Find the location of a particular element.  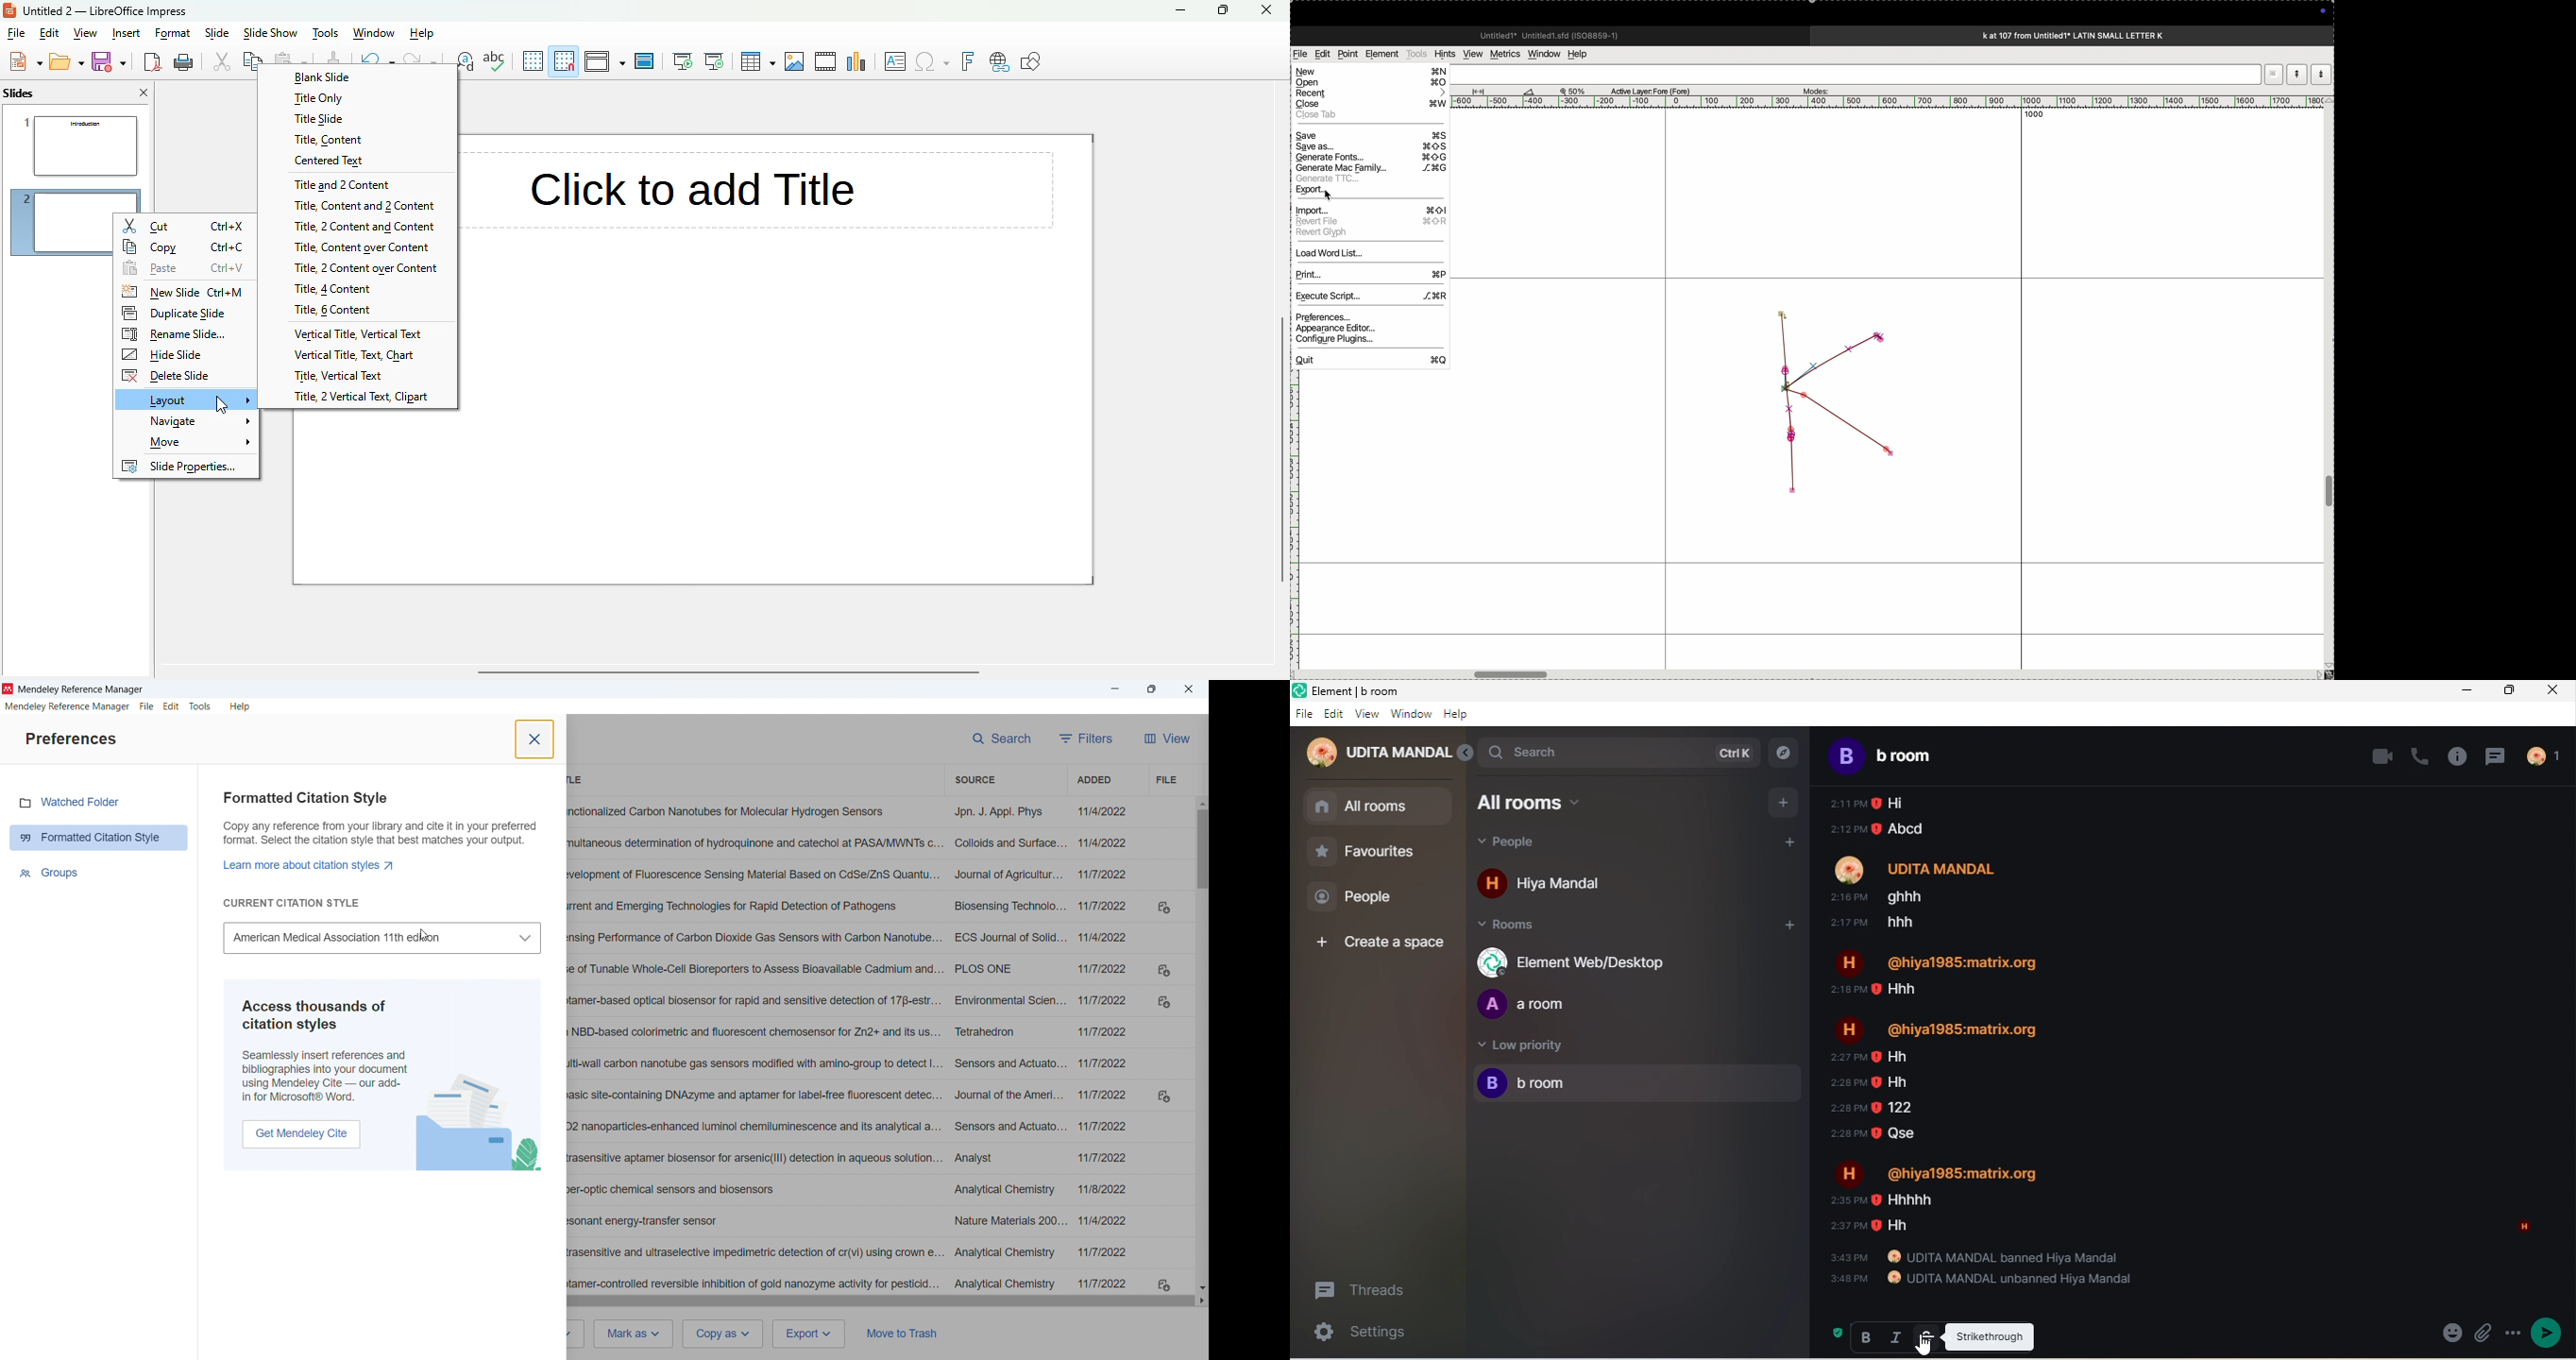

room info is located at coordinates (2458, 756).